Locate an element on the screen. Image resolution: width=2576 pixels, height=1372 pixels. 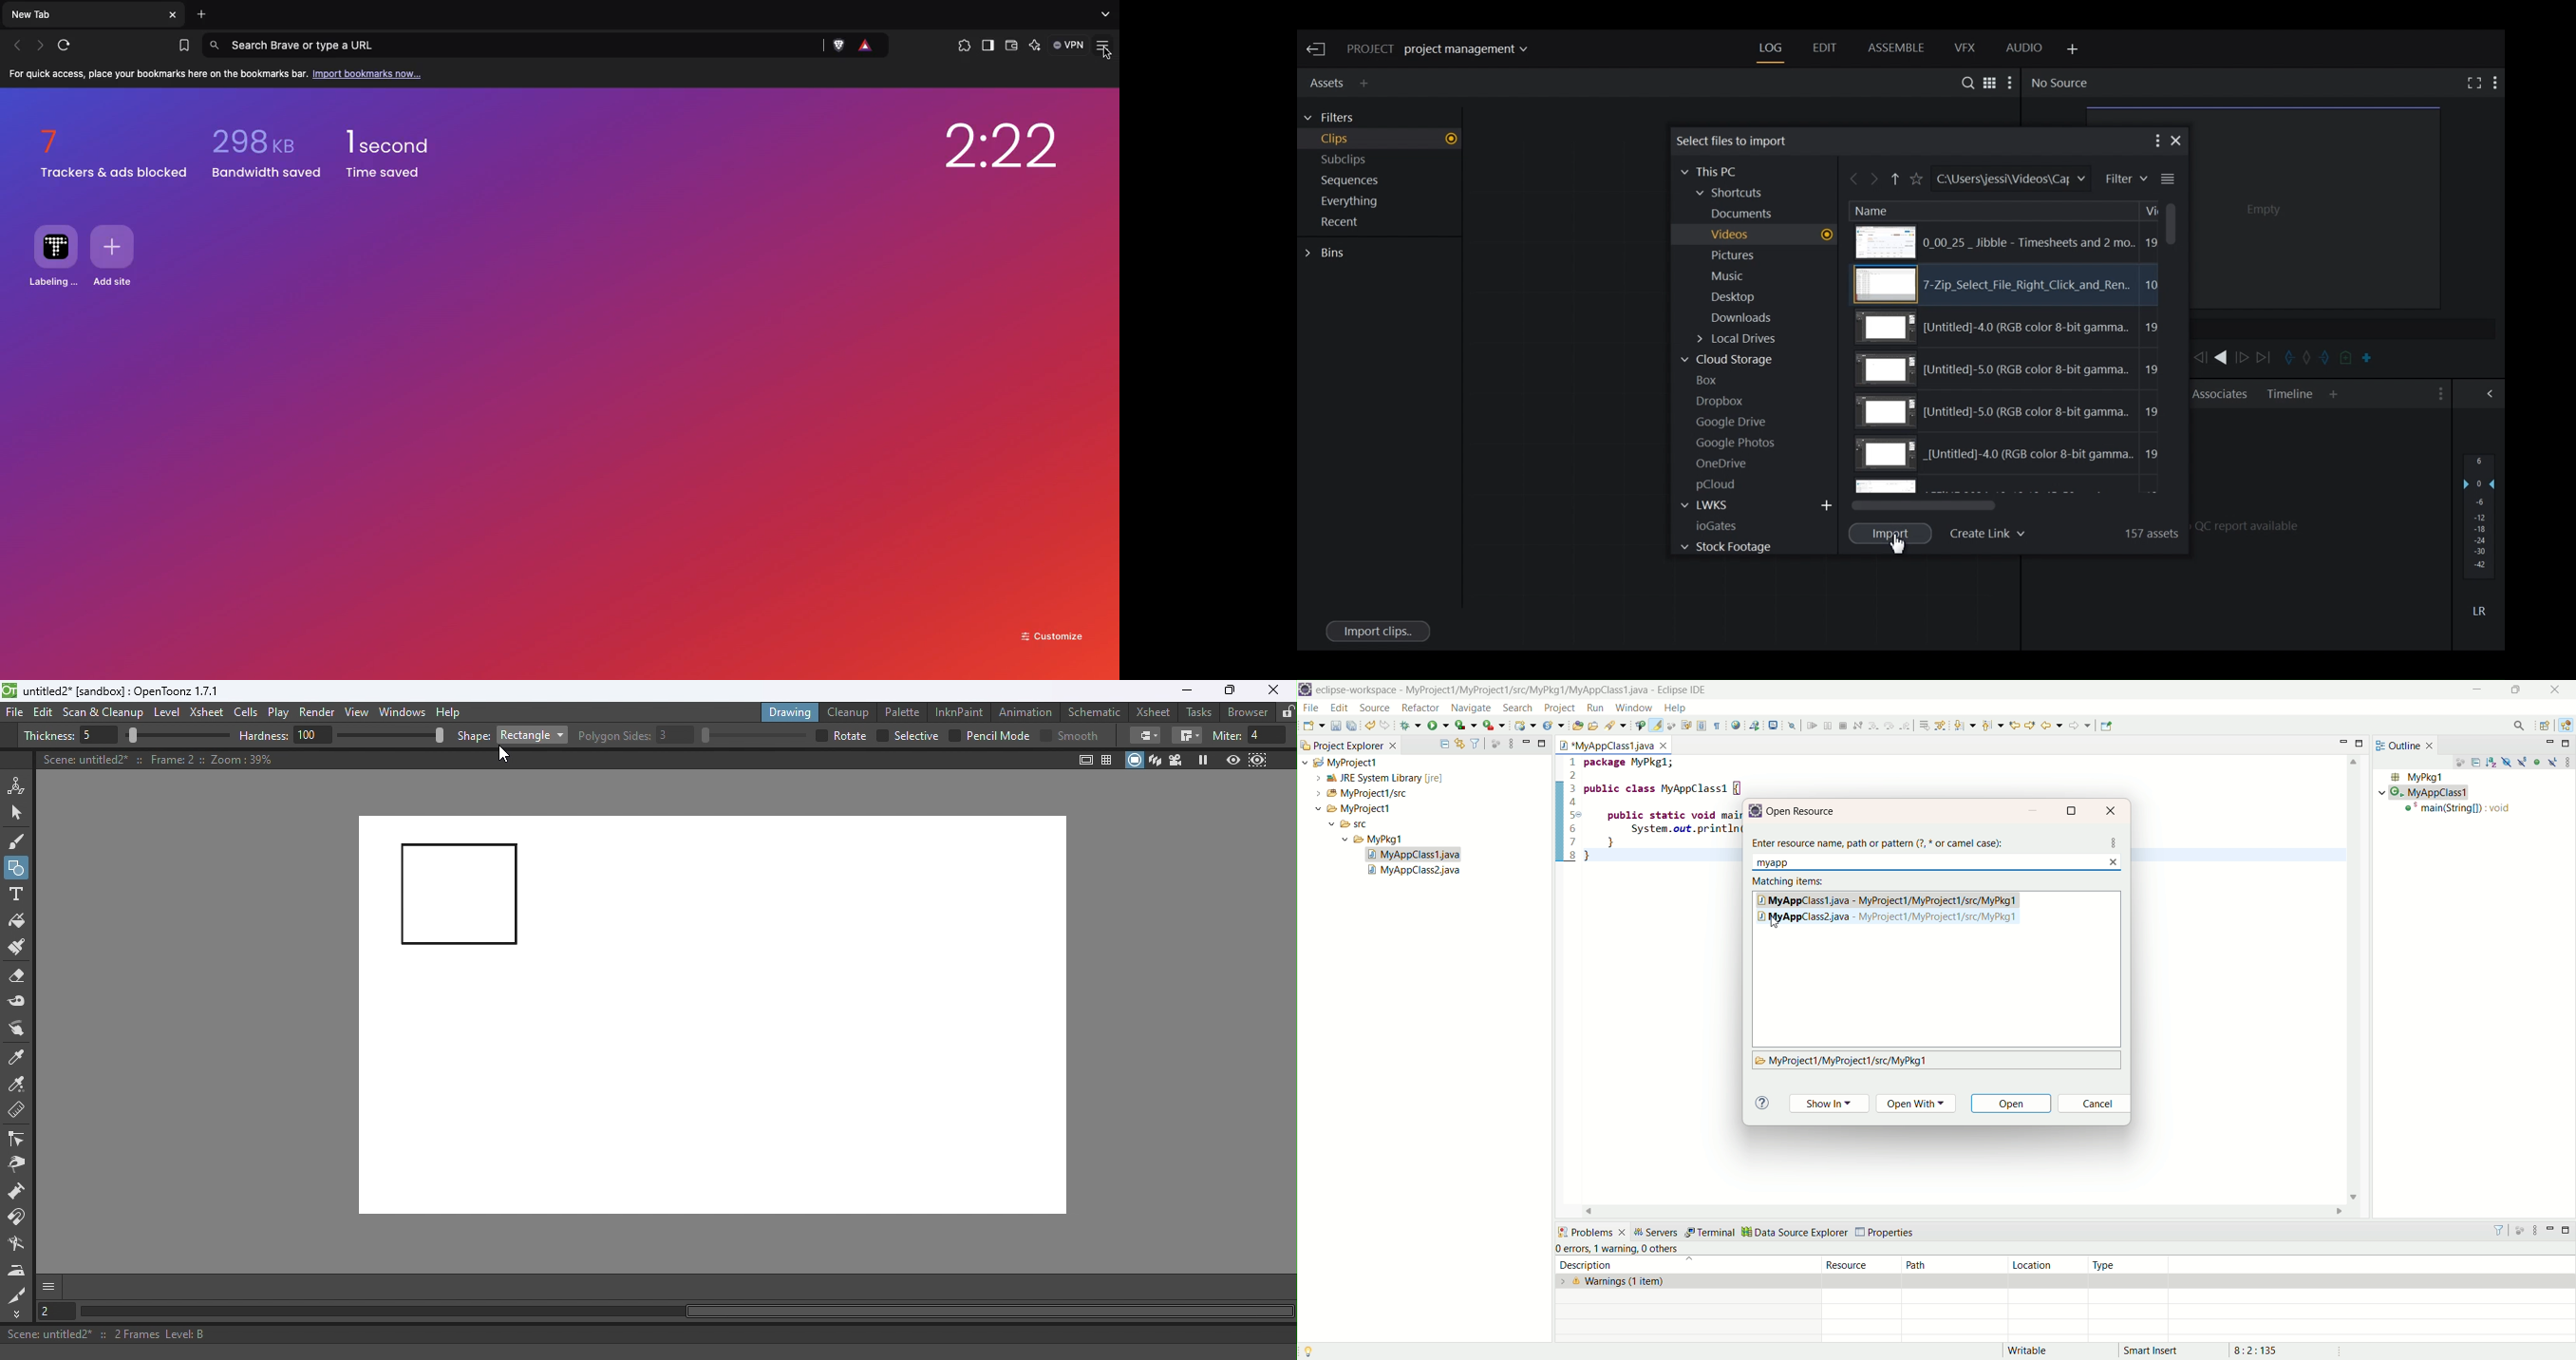
use step filters is located at coordinates (1940, 725).